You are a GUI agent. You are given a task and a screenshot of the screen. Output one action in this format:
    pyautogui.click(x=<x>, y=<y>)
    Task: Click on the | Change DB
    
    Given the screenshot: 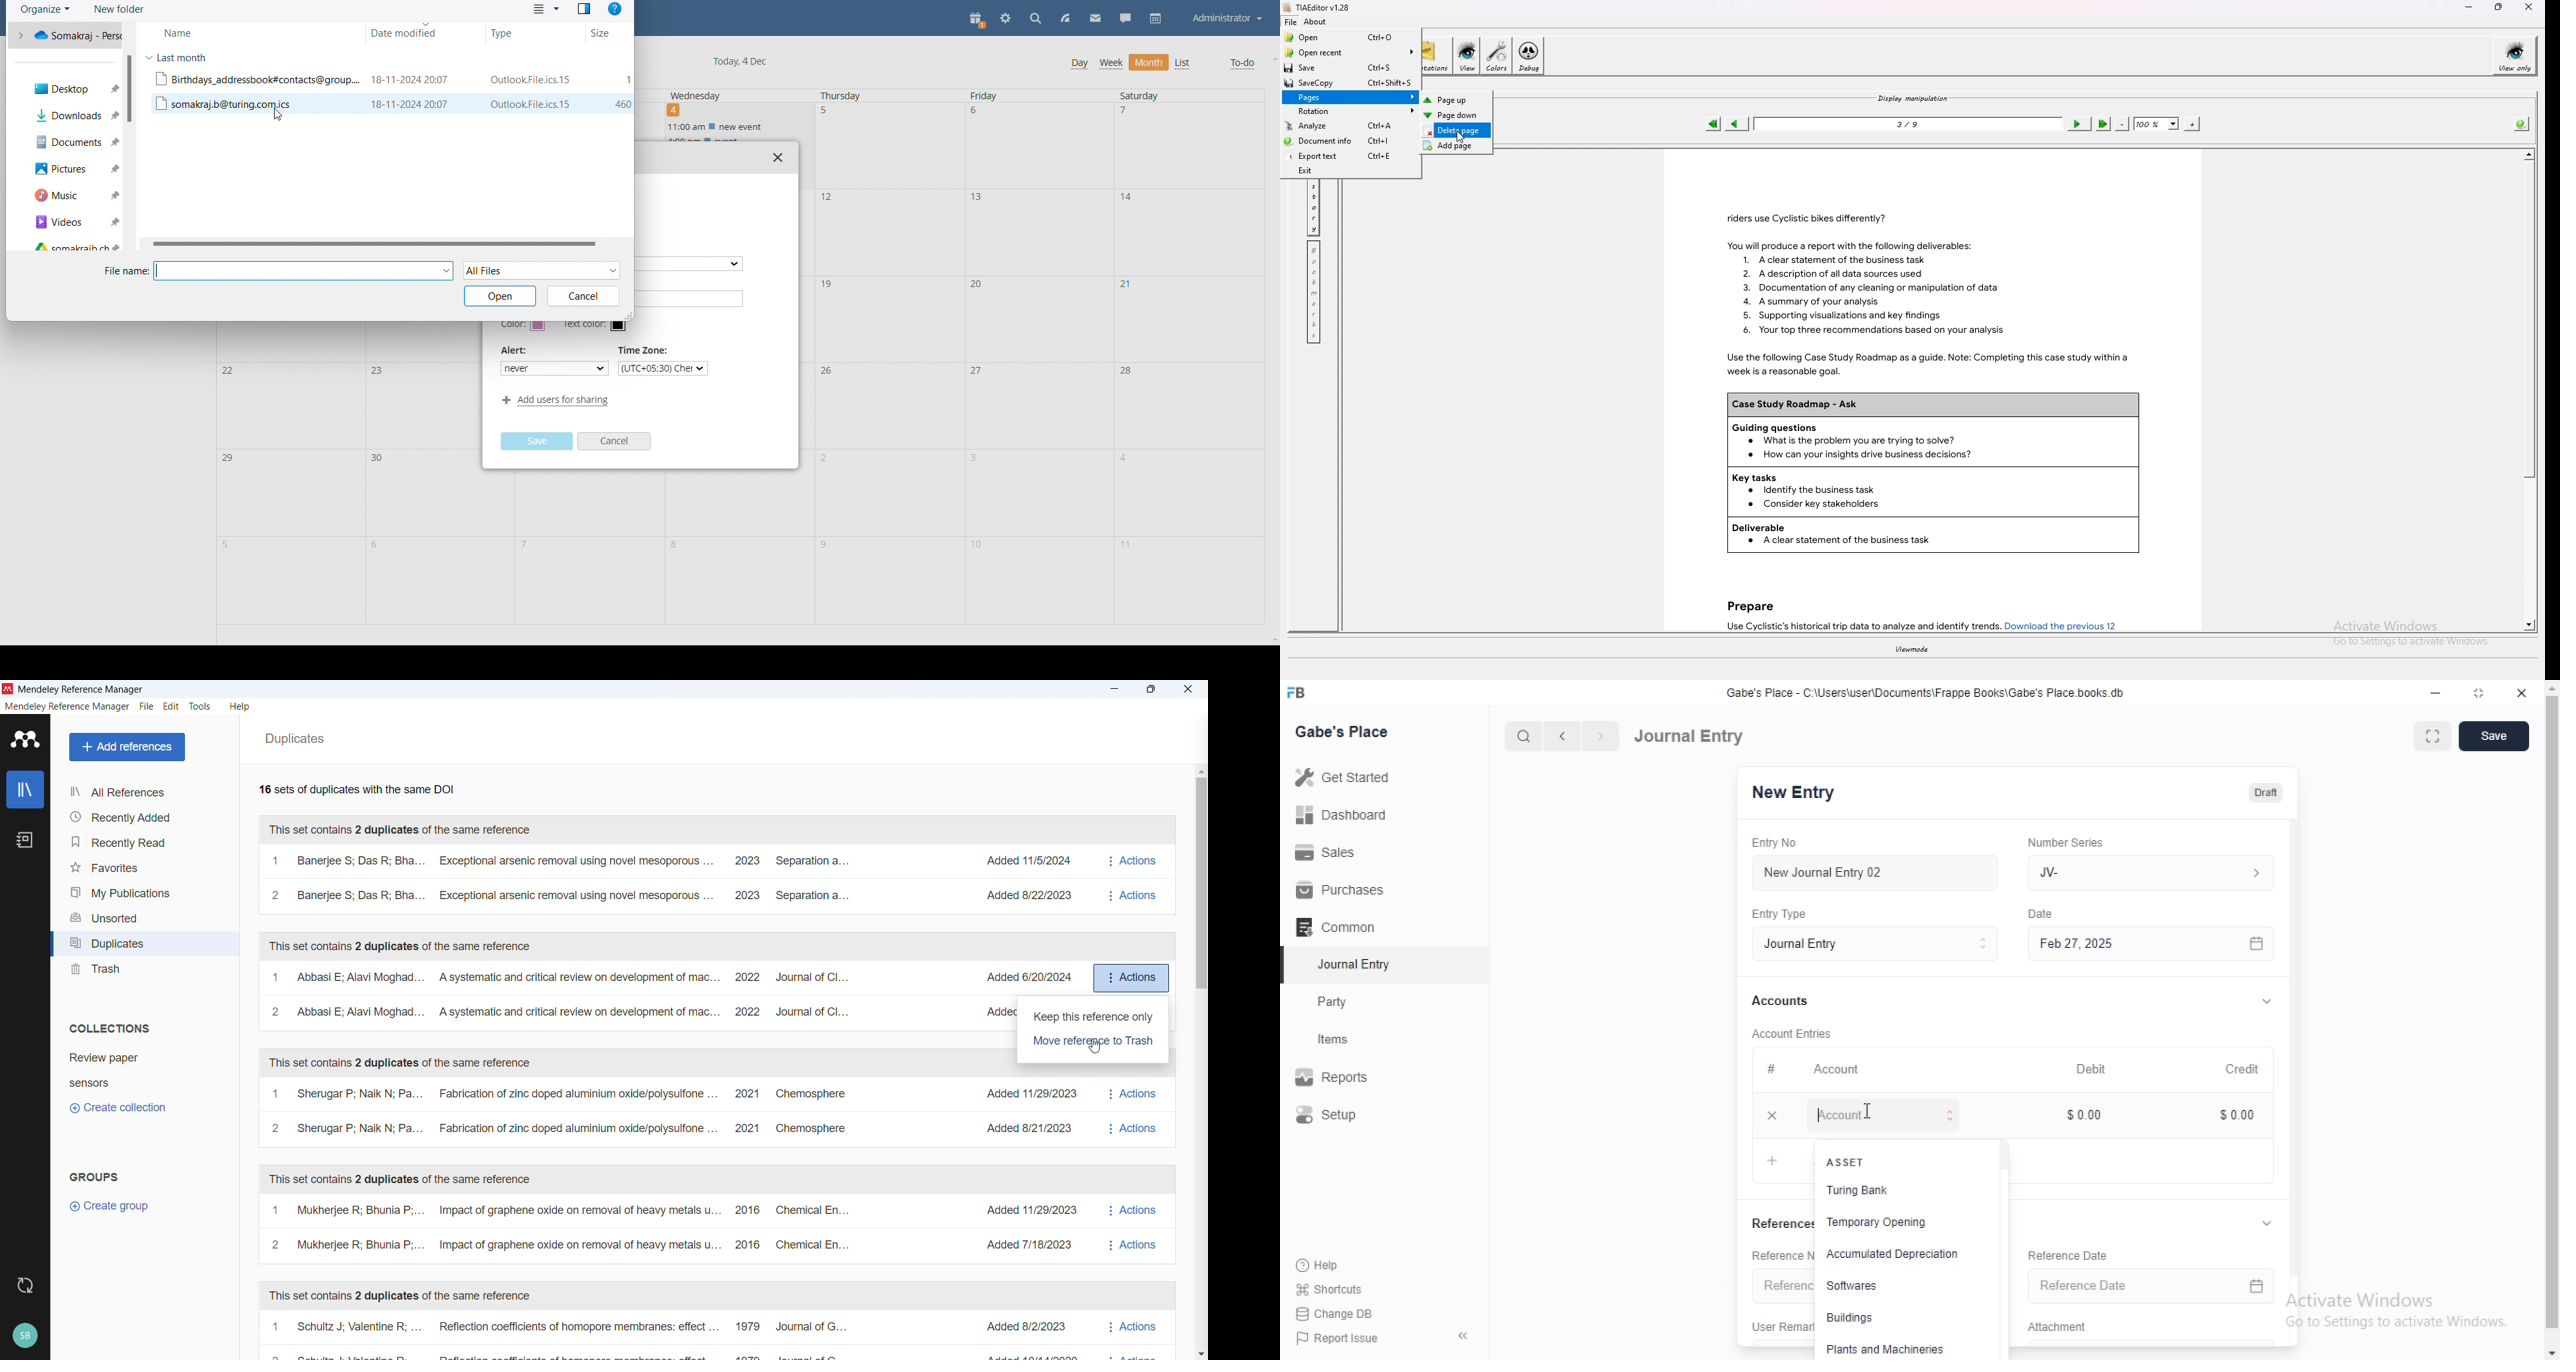 What is the action you would take?
    pyautogui.click(x=1335, y=1312)
    